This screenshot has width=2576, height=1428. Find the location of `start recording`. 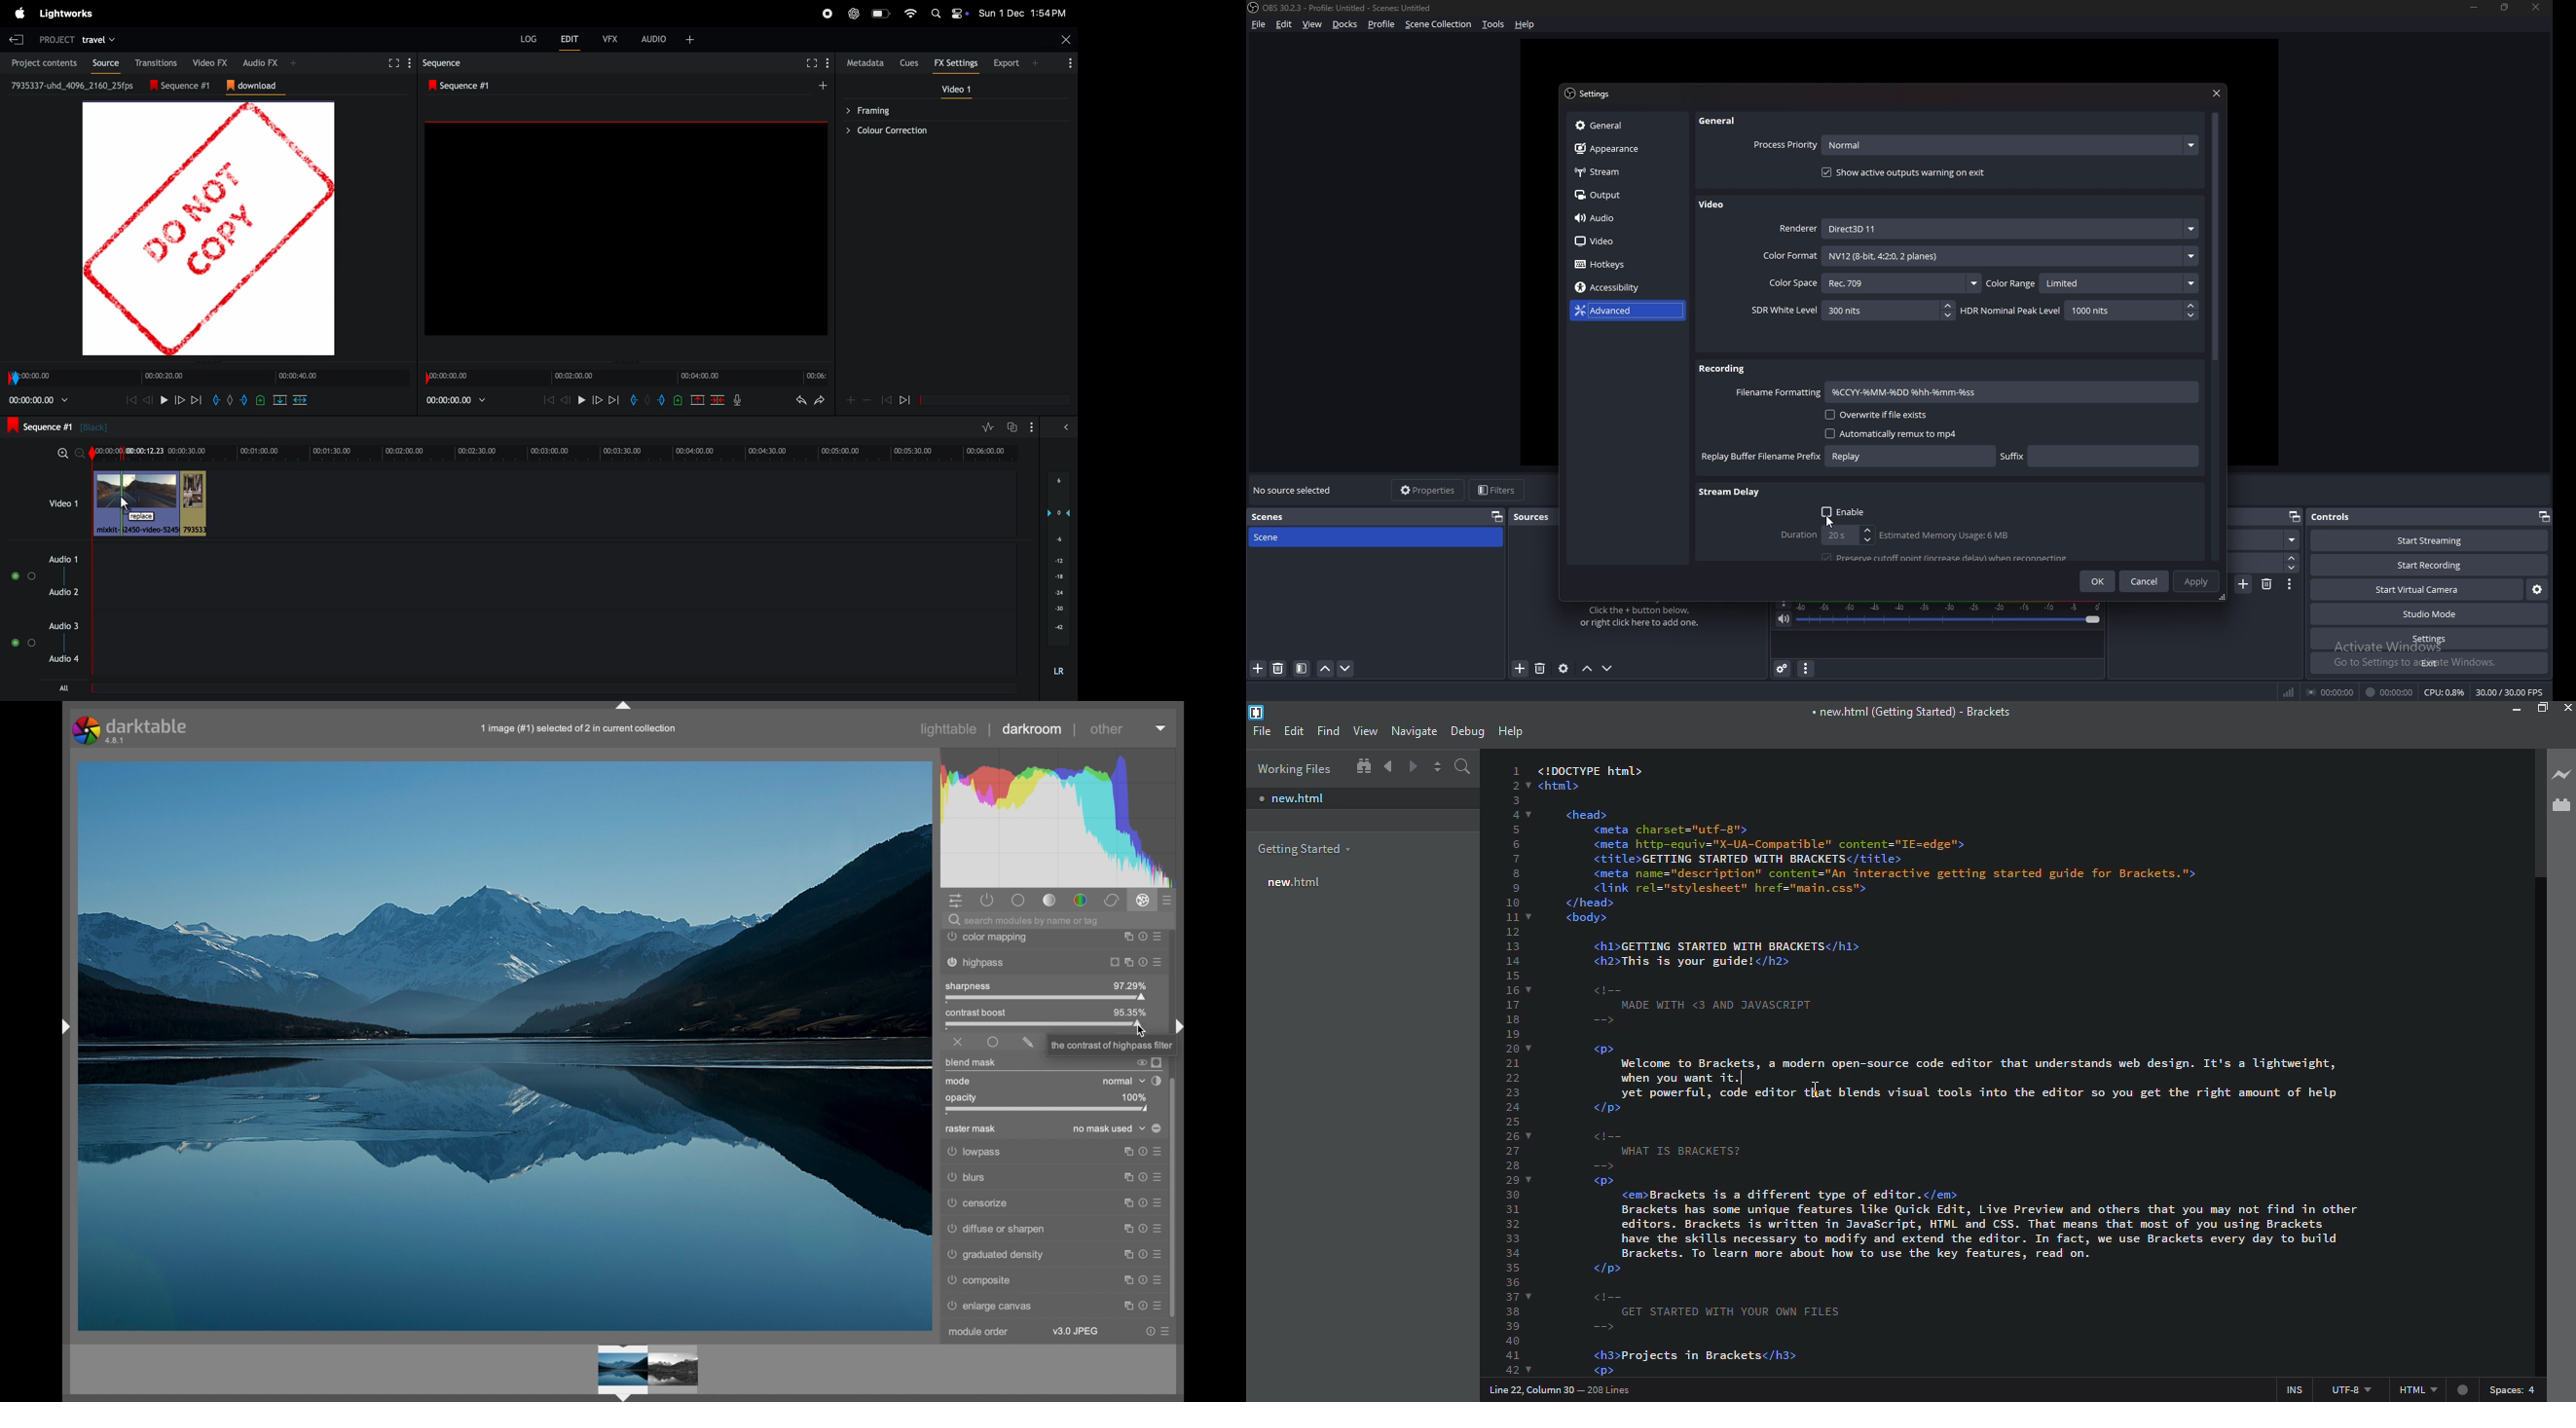

start recording is located at coordinates (2430, 565).